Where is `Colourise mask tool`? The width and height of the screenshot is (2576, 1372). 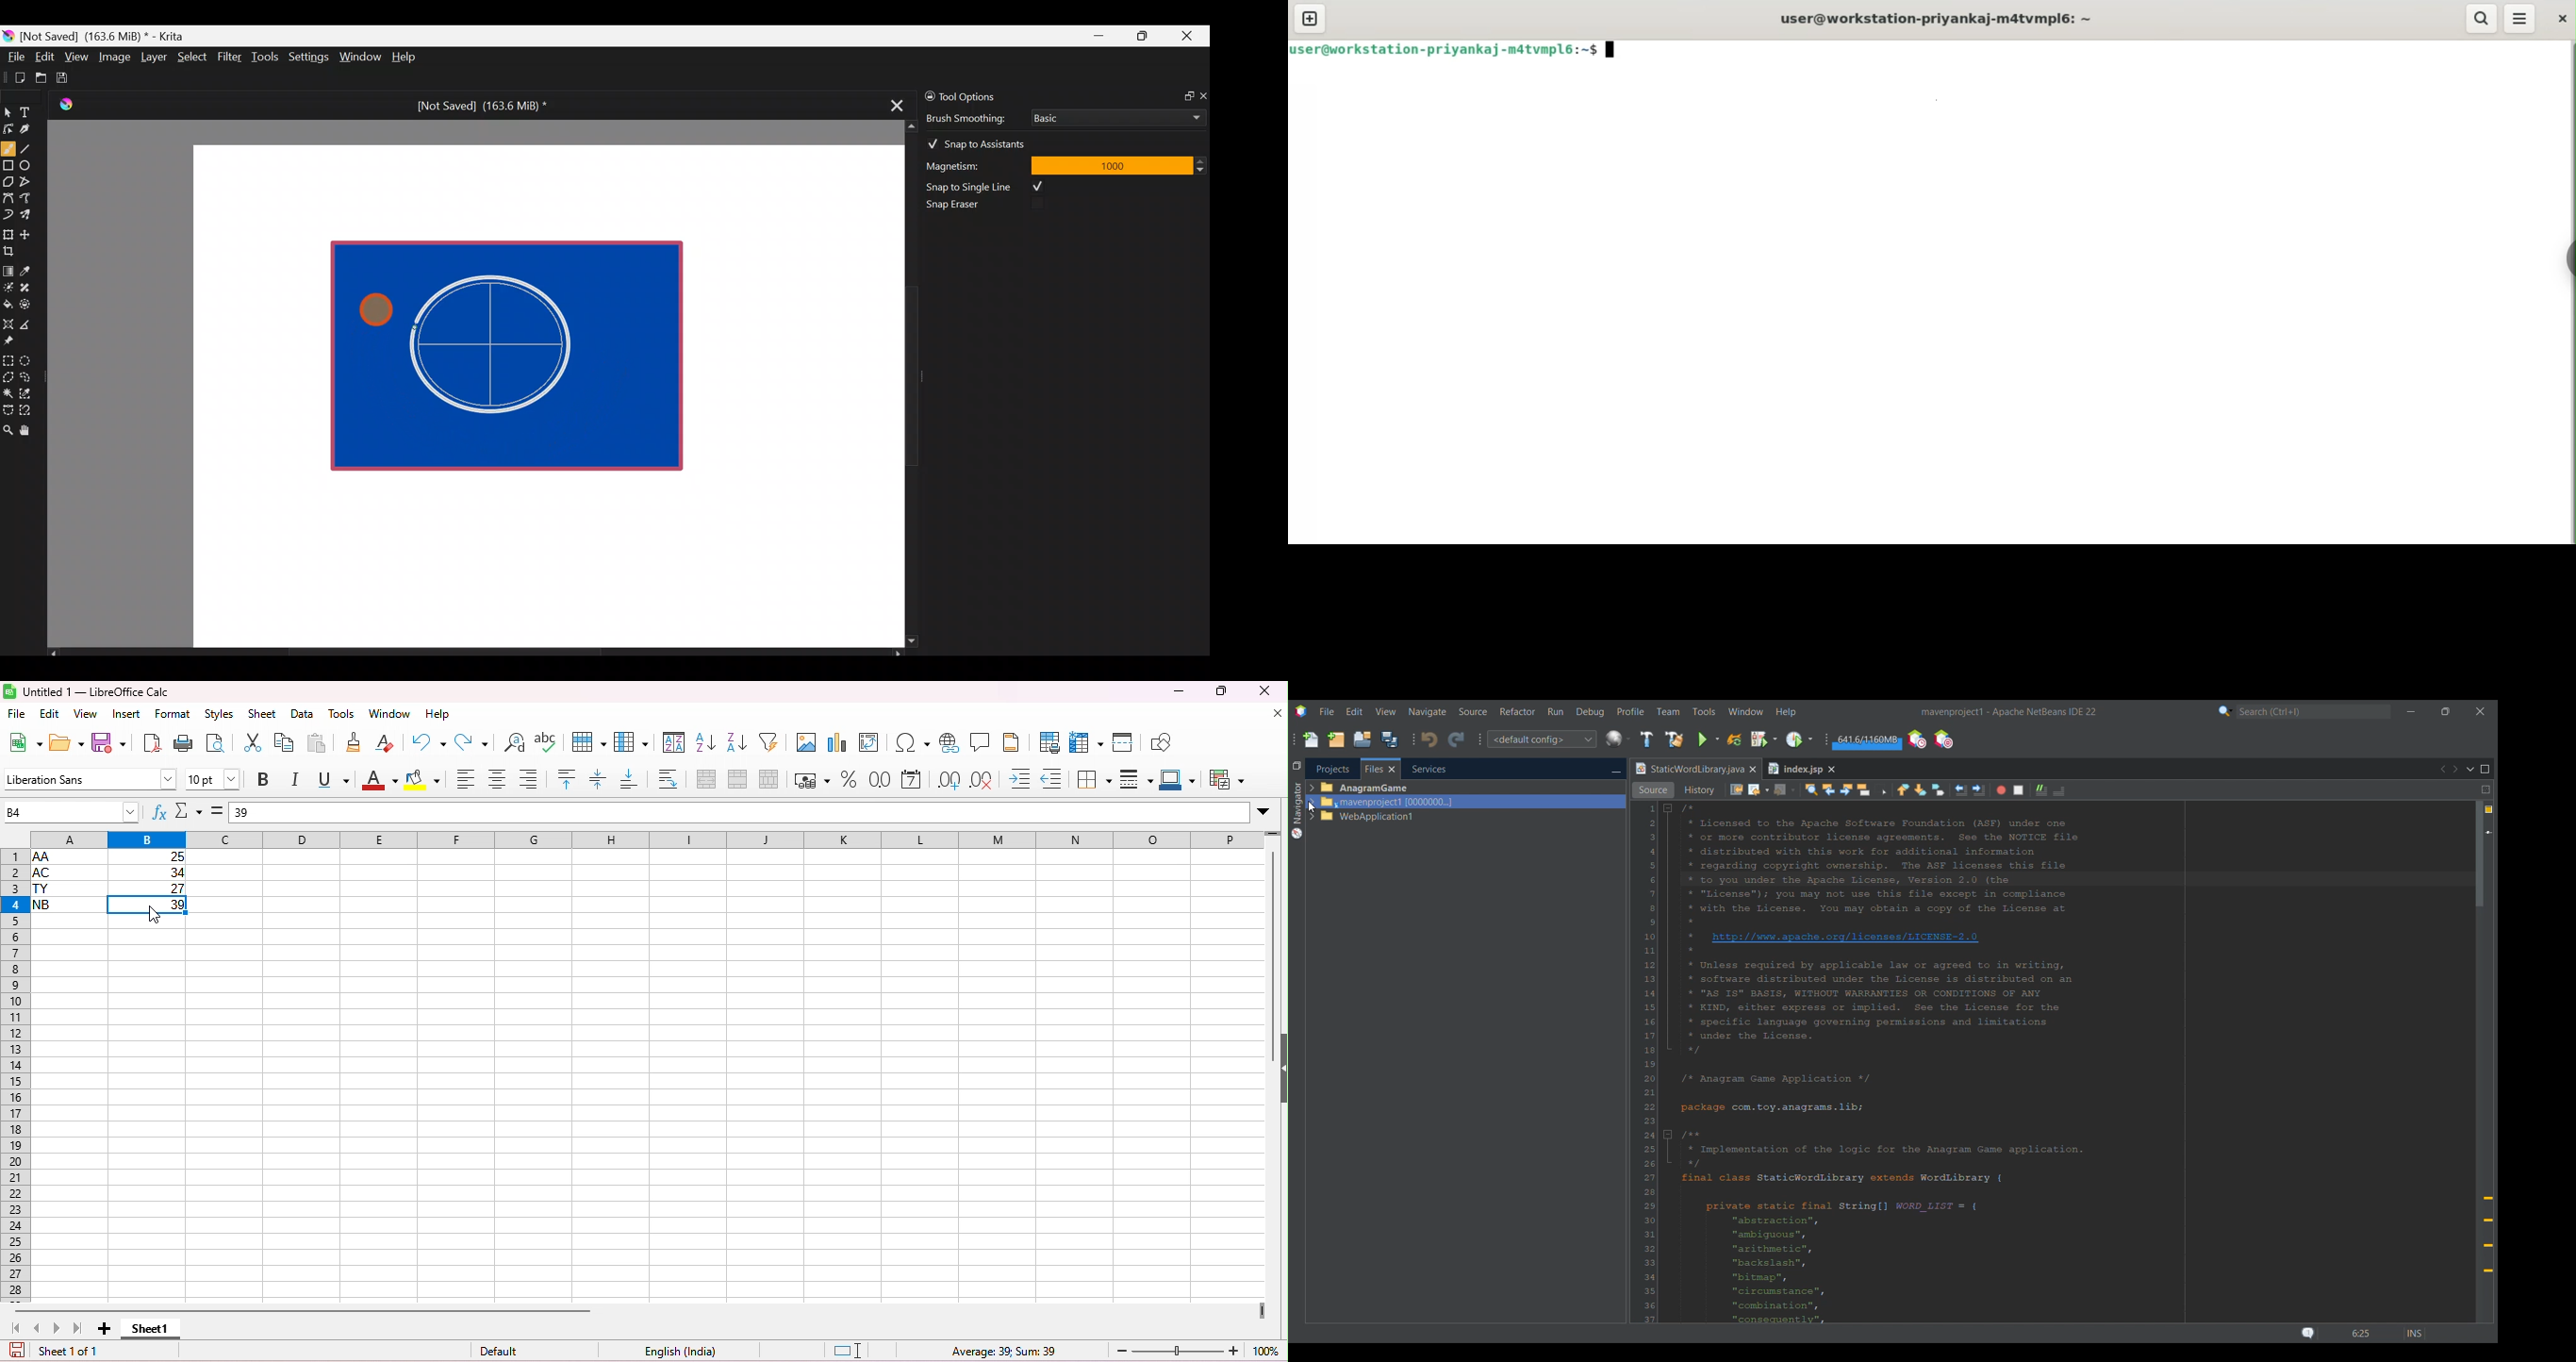 Colourise mask tool is located at coordinates (8, 286).